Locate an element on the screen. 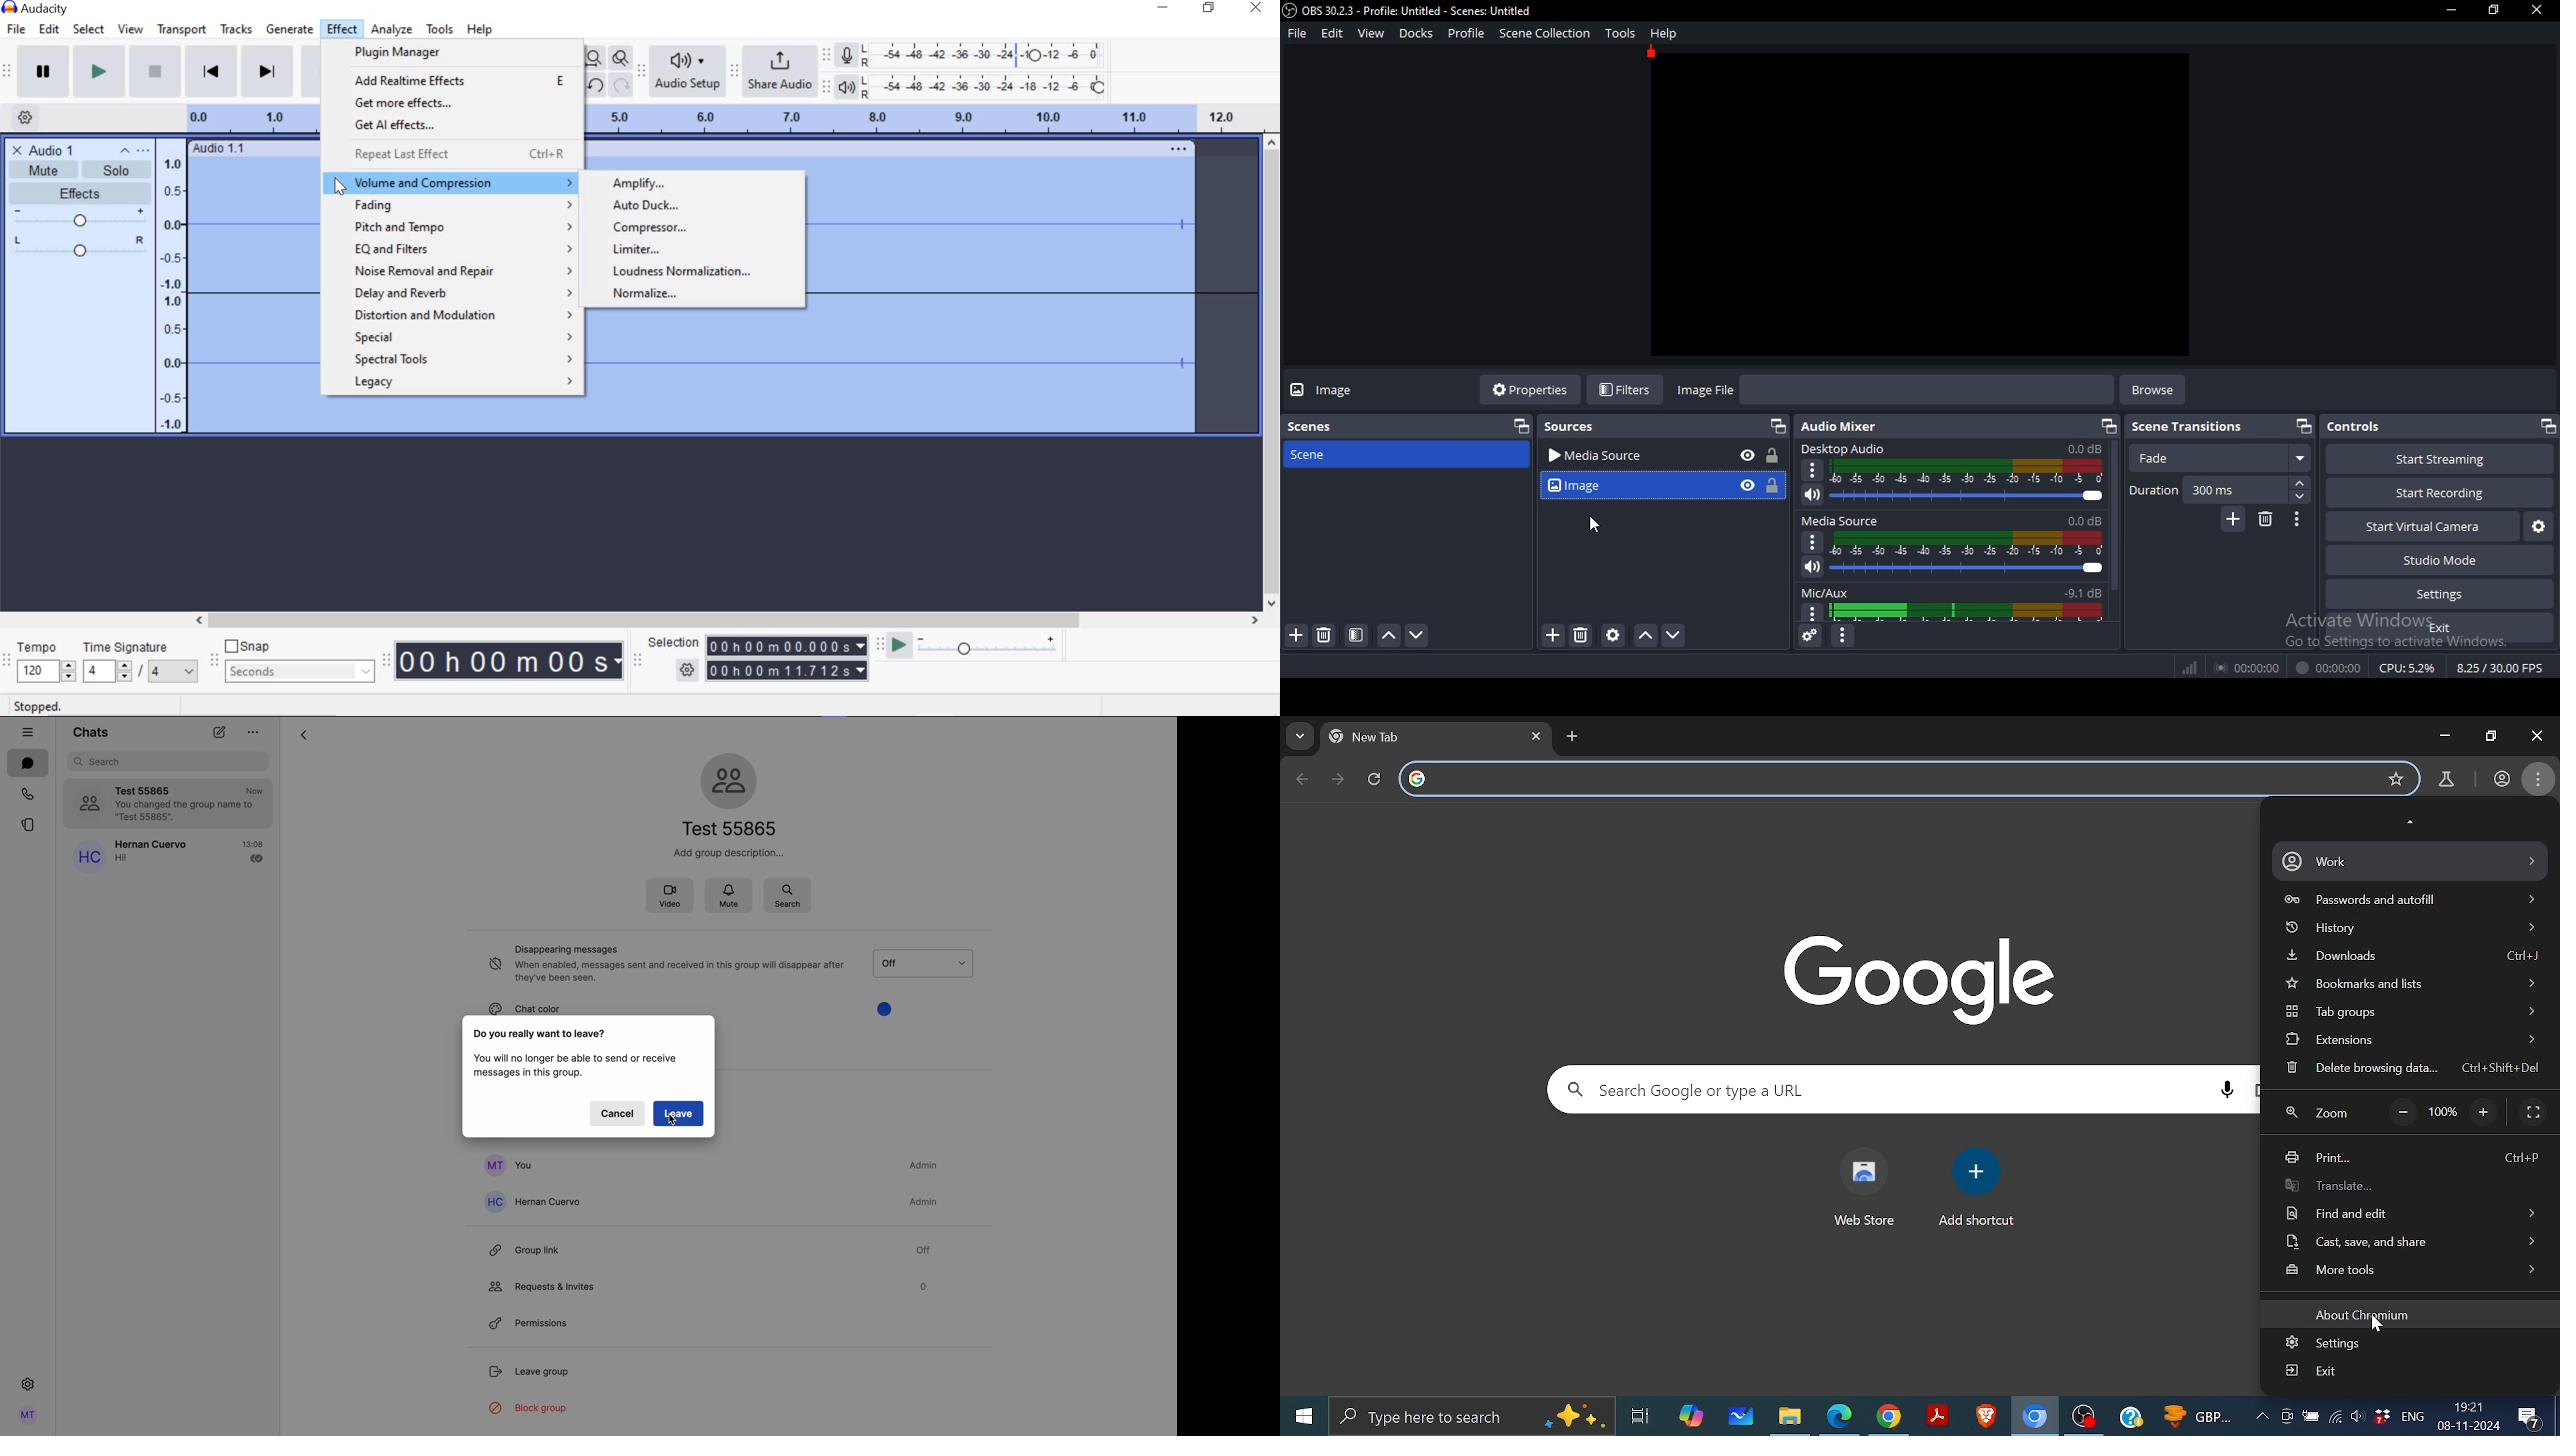  Test group is located at coordinates (191, 803).